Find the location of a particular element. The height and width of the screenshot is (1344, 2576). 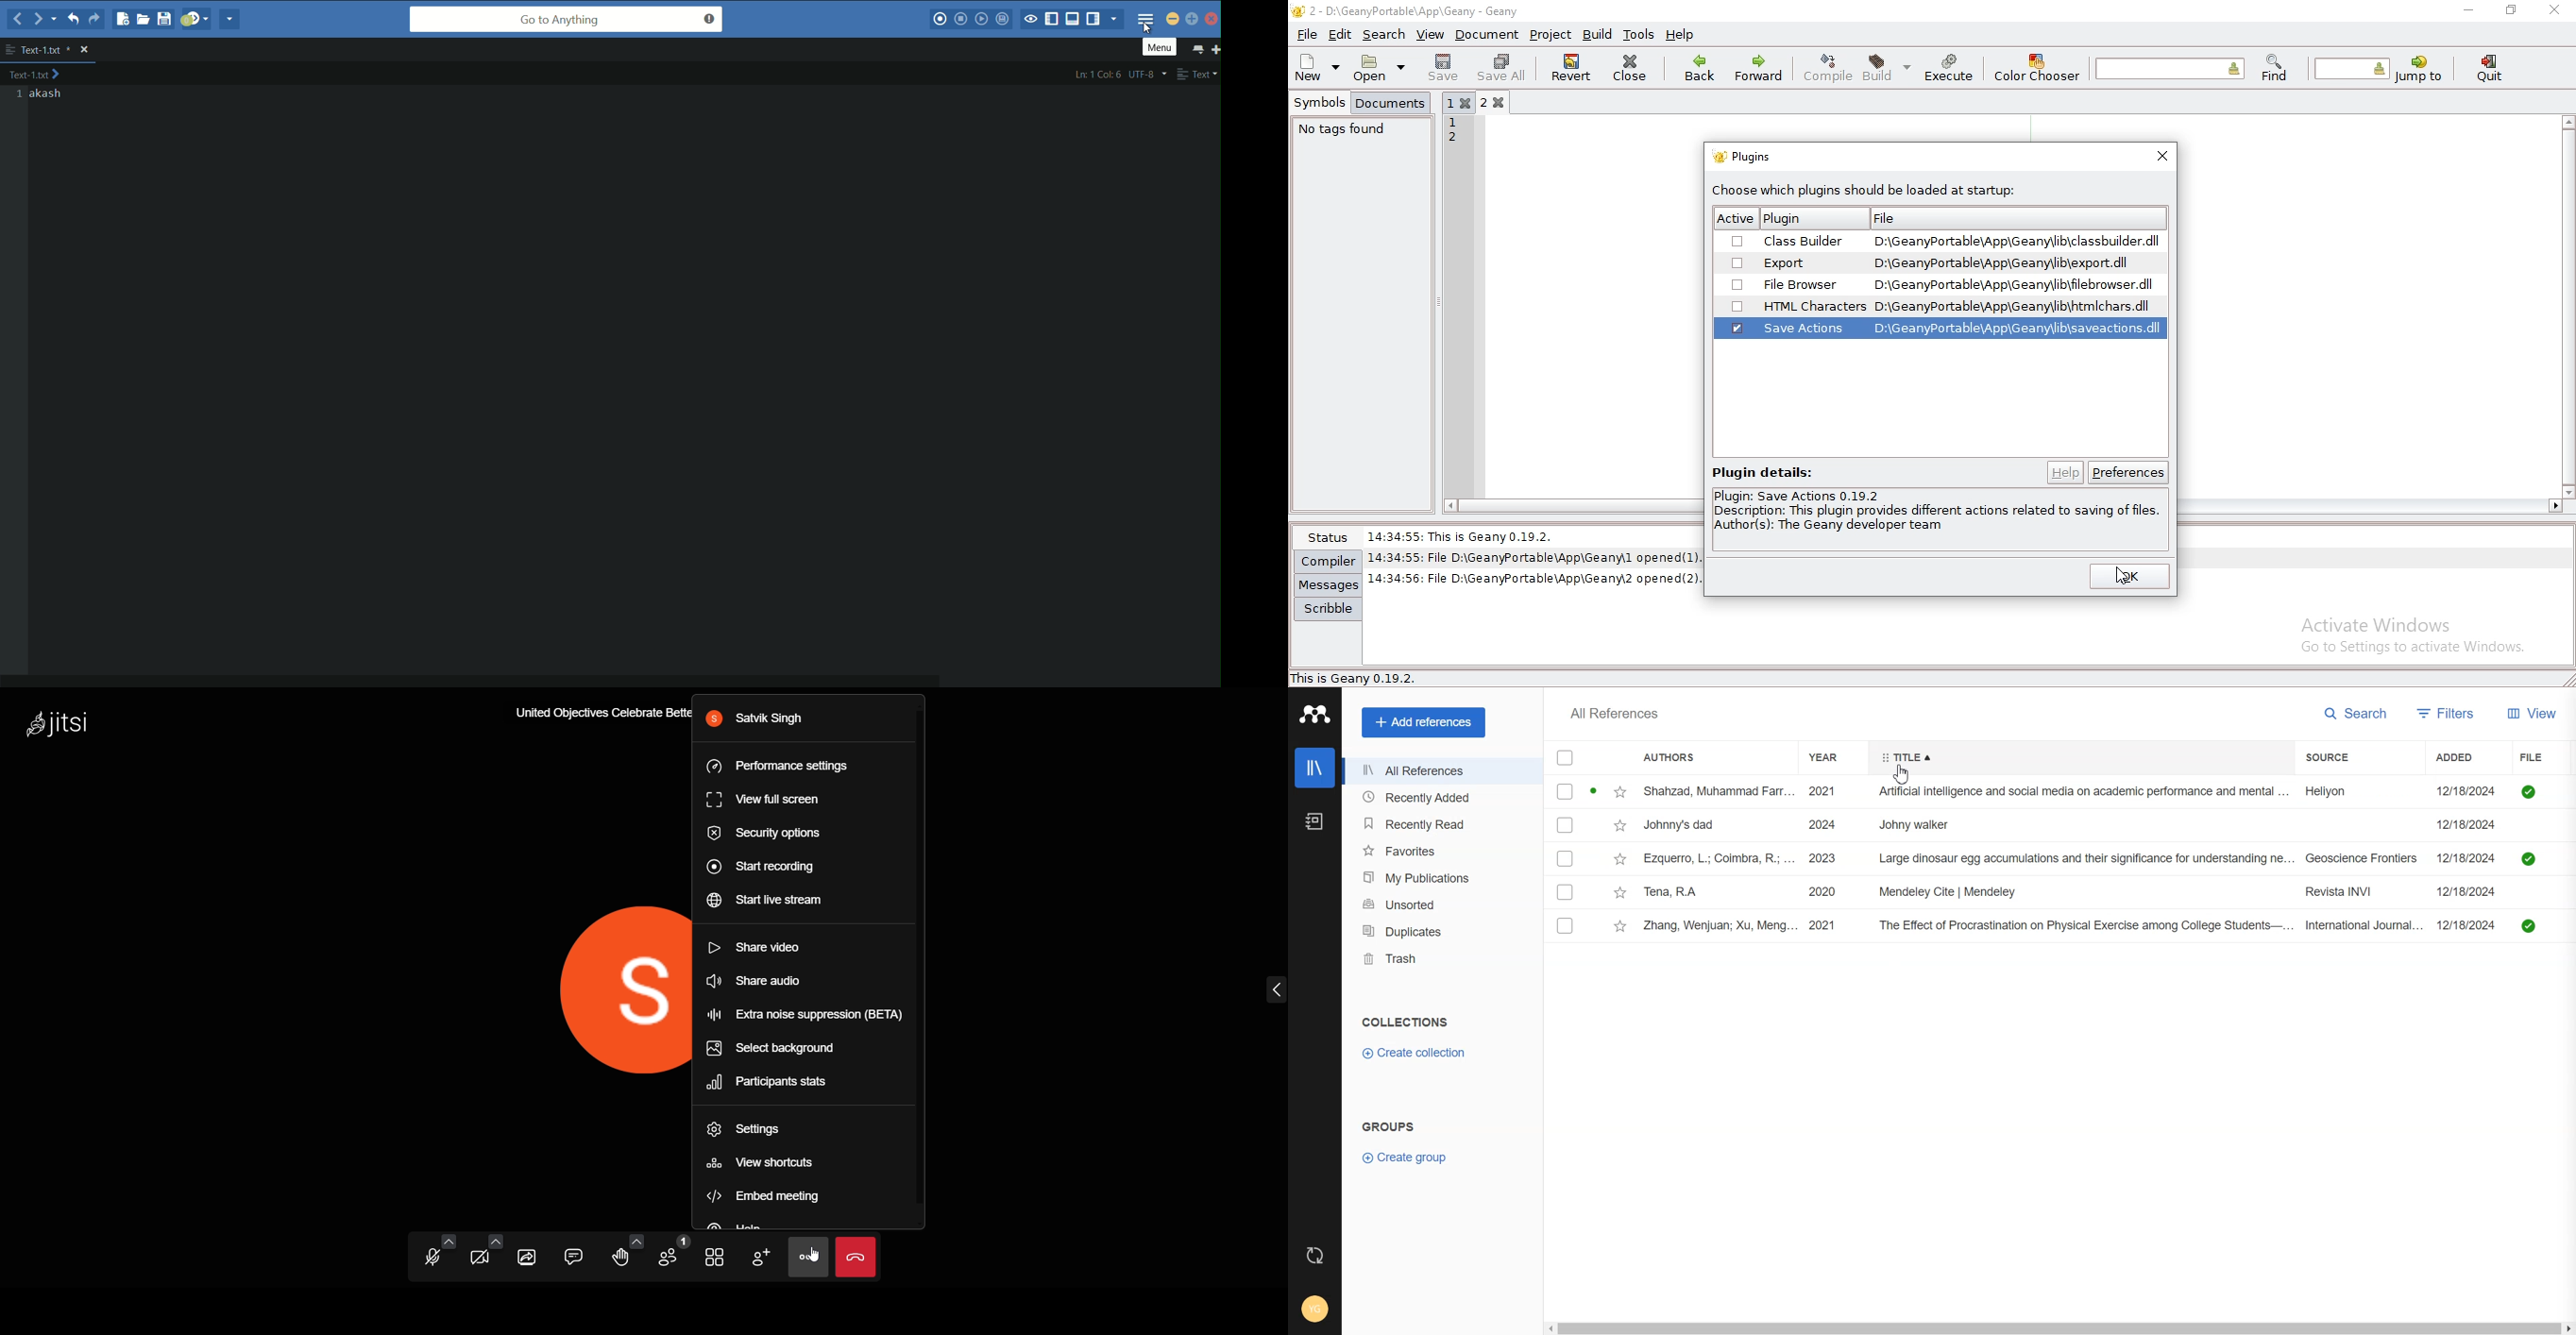

My Publication is located at coordinates (1442, 876).